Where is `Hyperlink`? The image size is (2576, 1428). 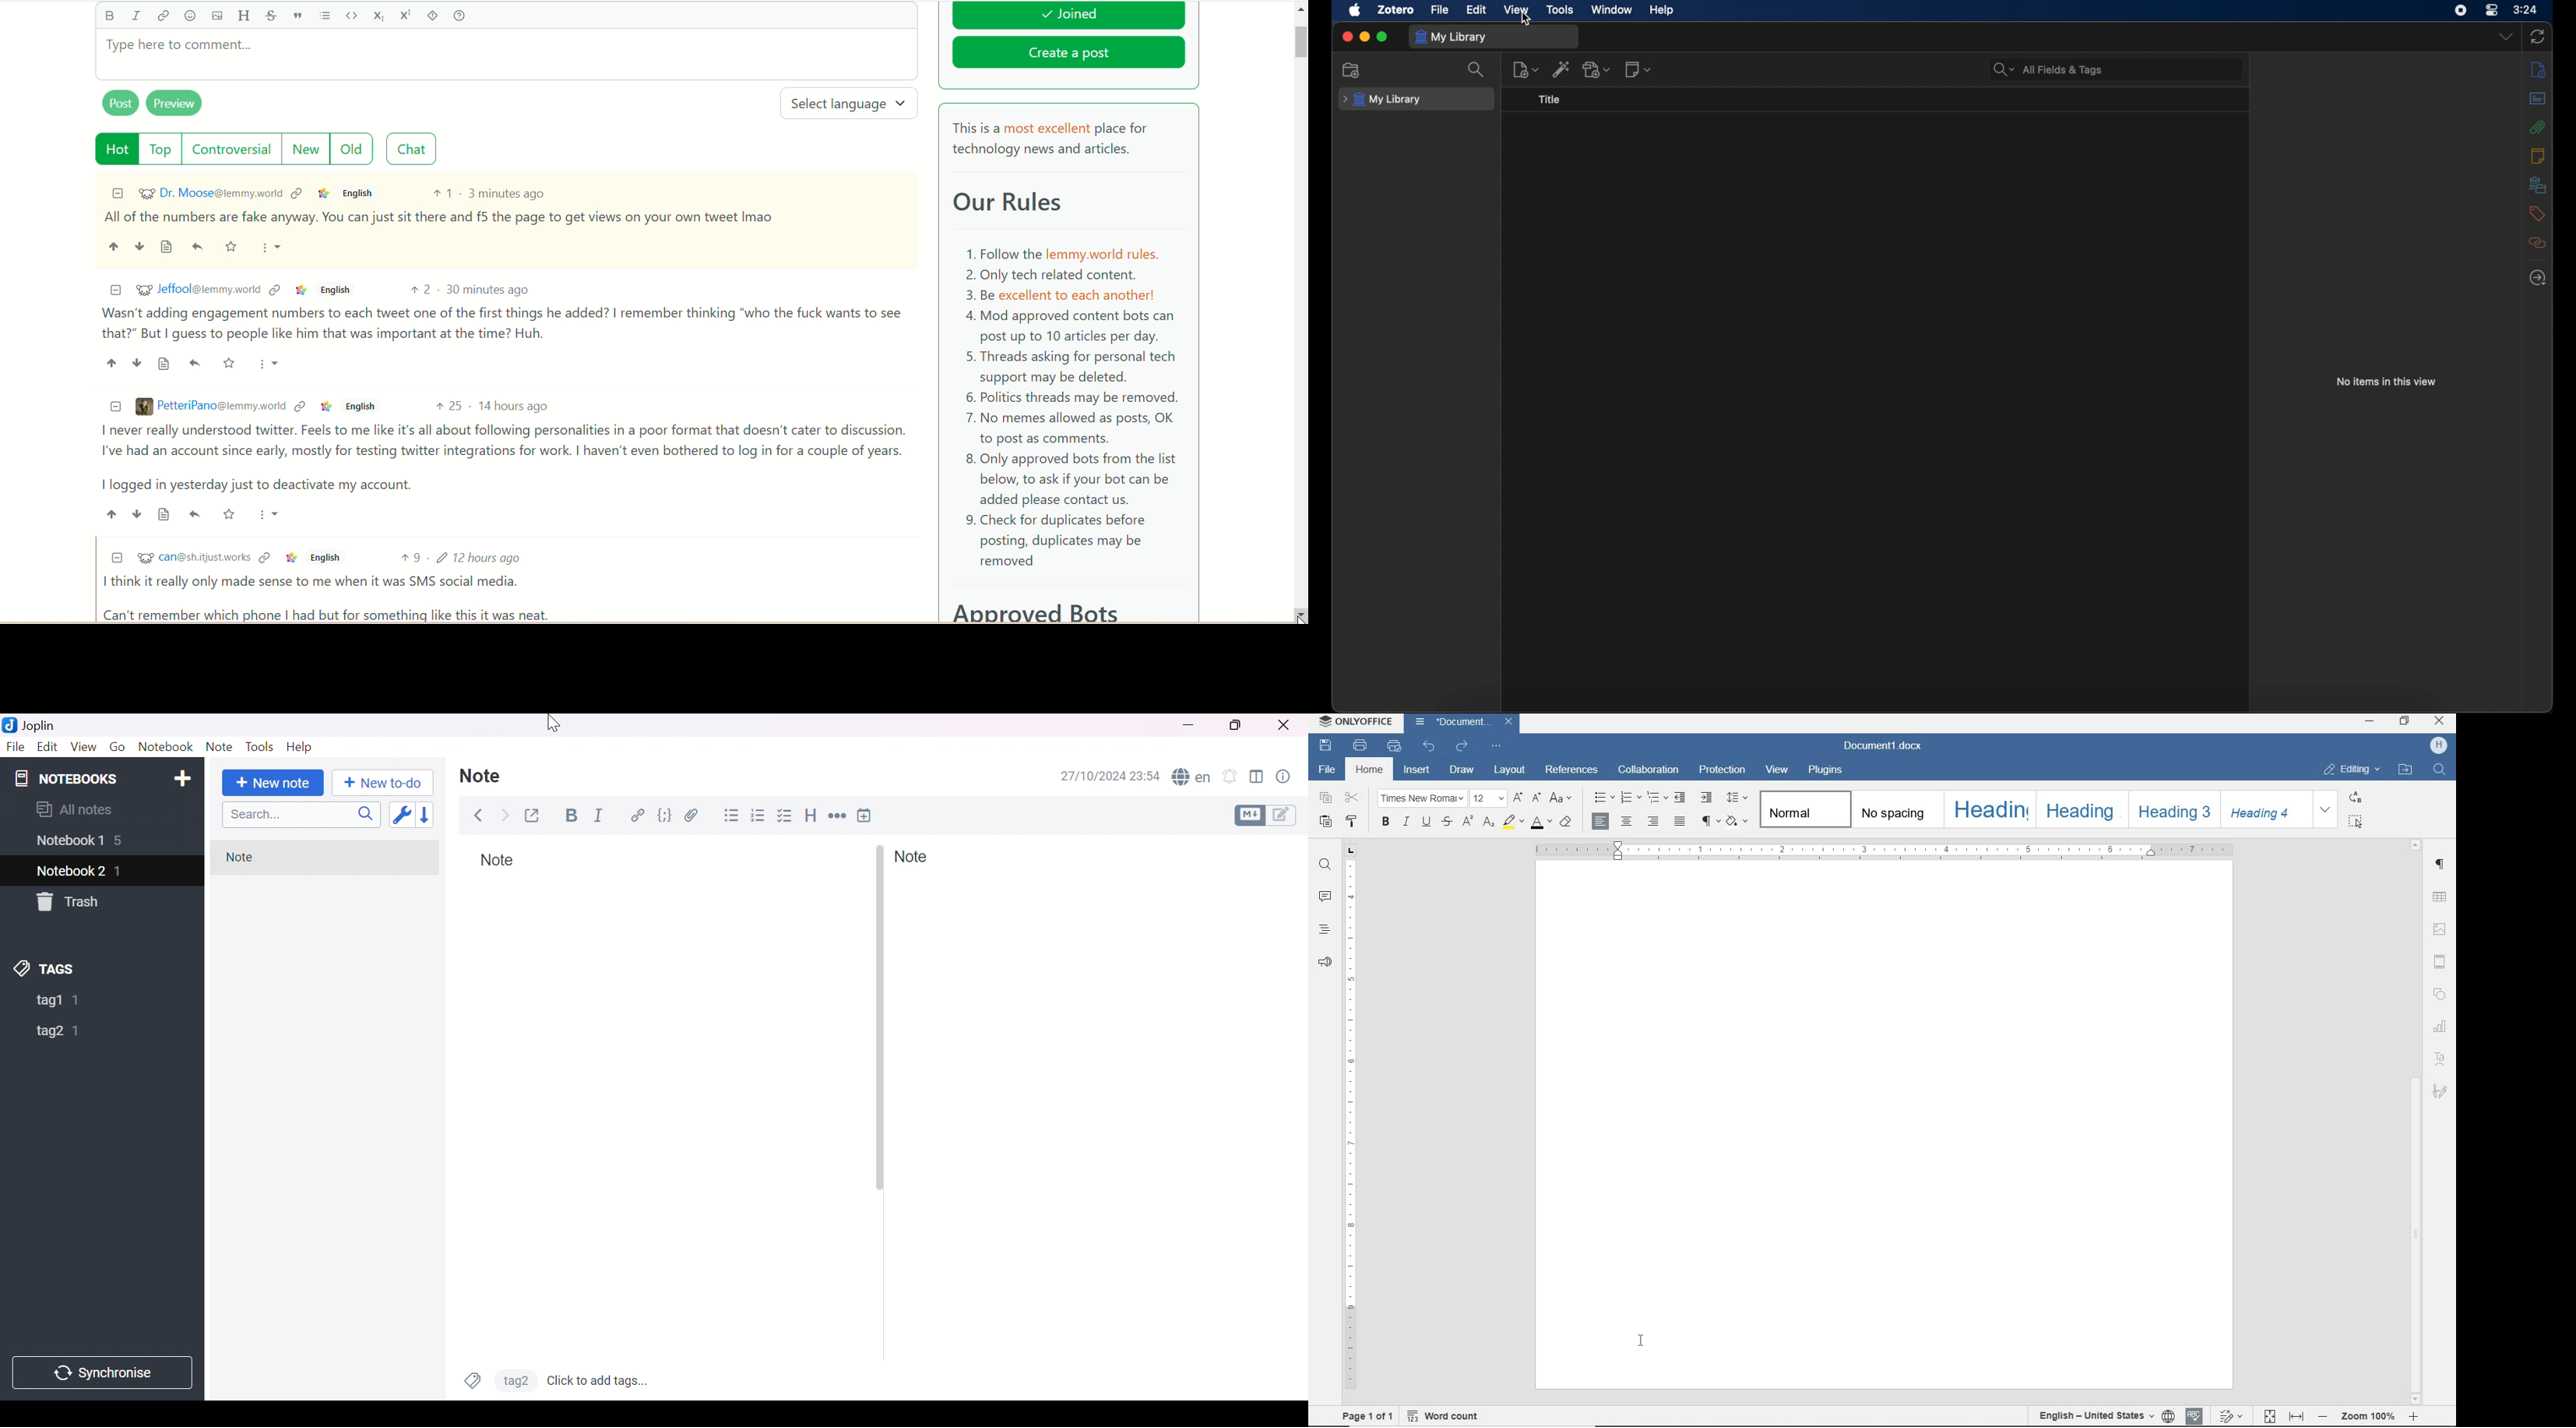
Hyperlink is located at coordinates (640, 816).